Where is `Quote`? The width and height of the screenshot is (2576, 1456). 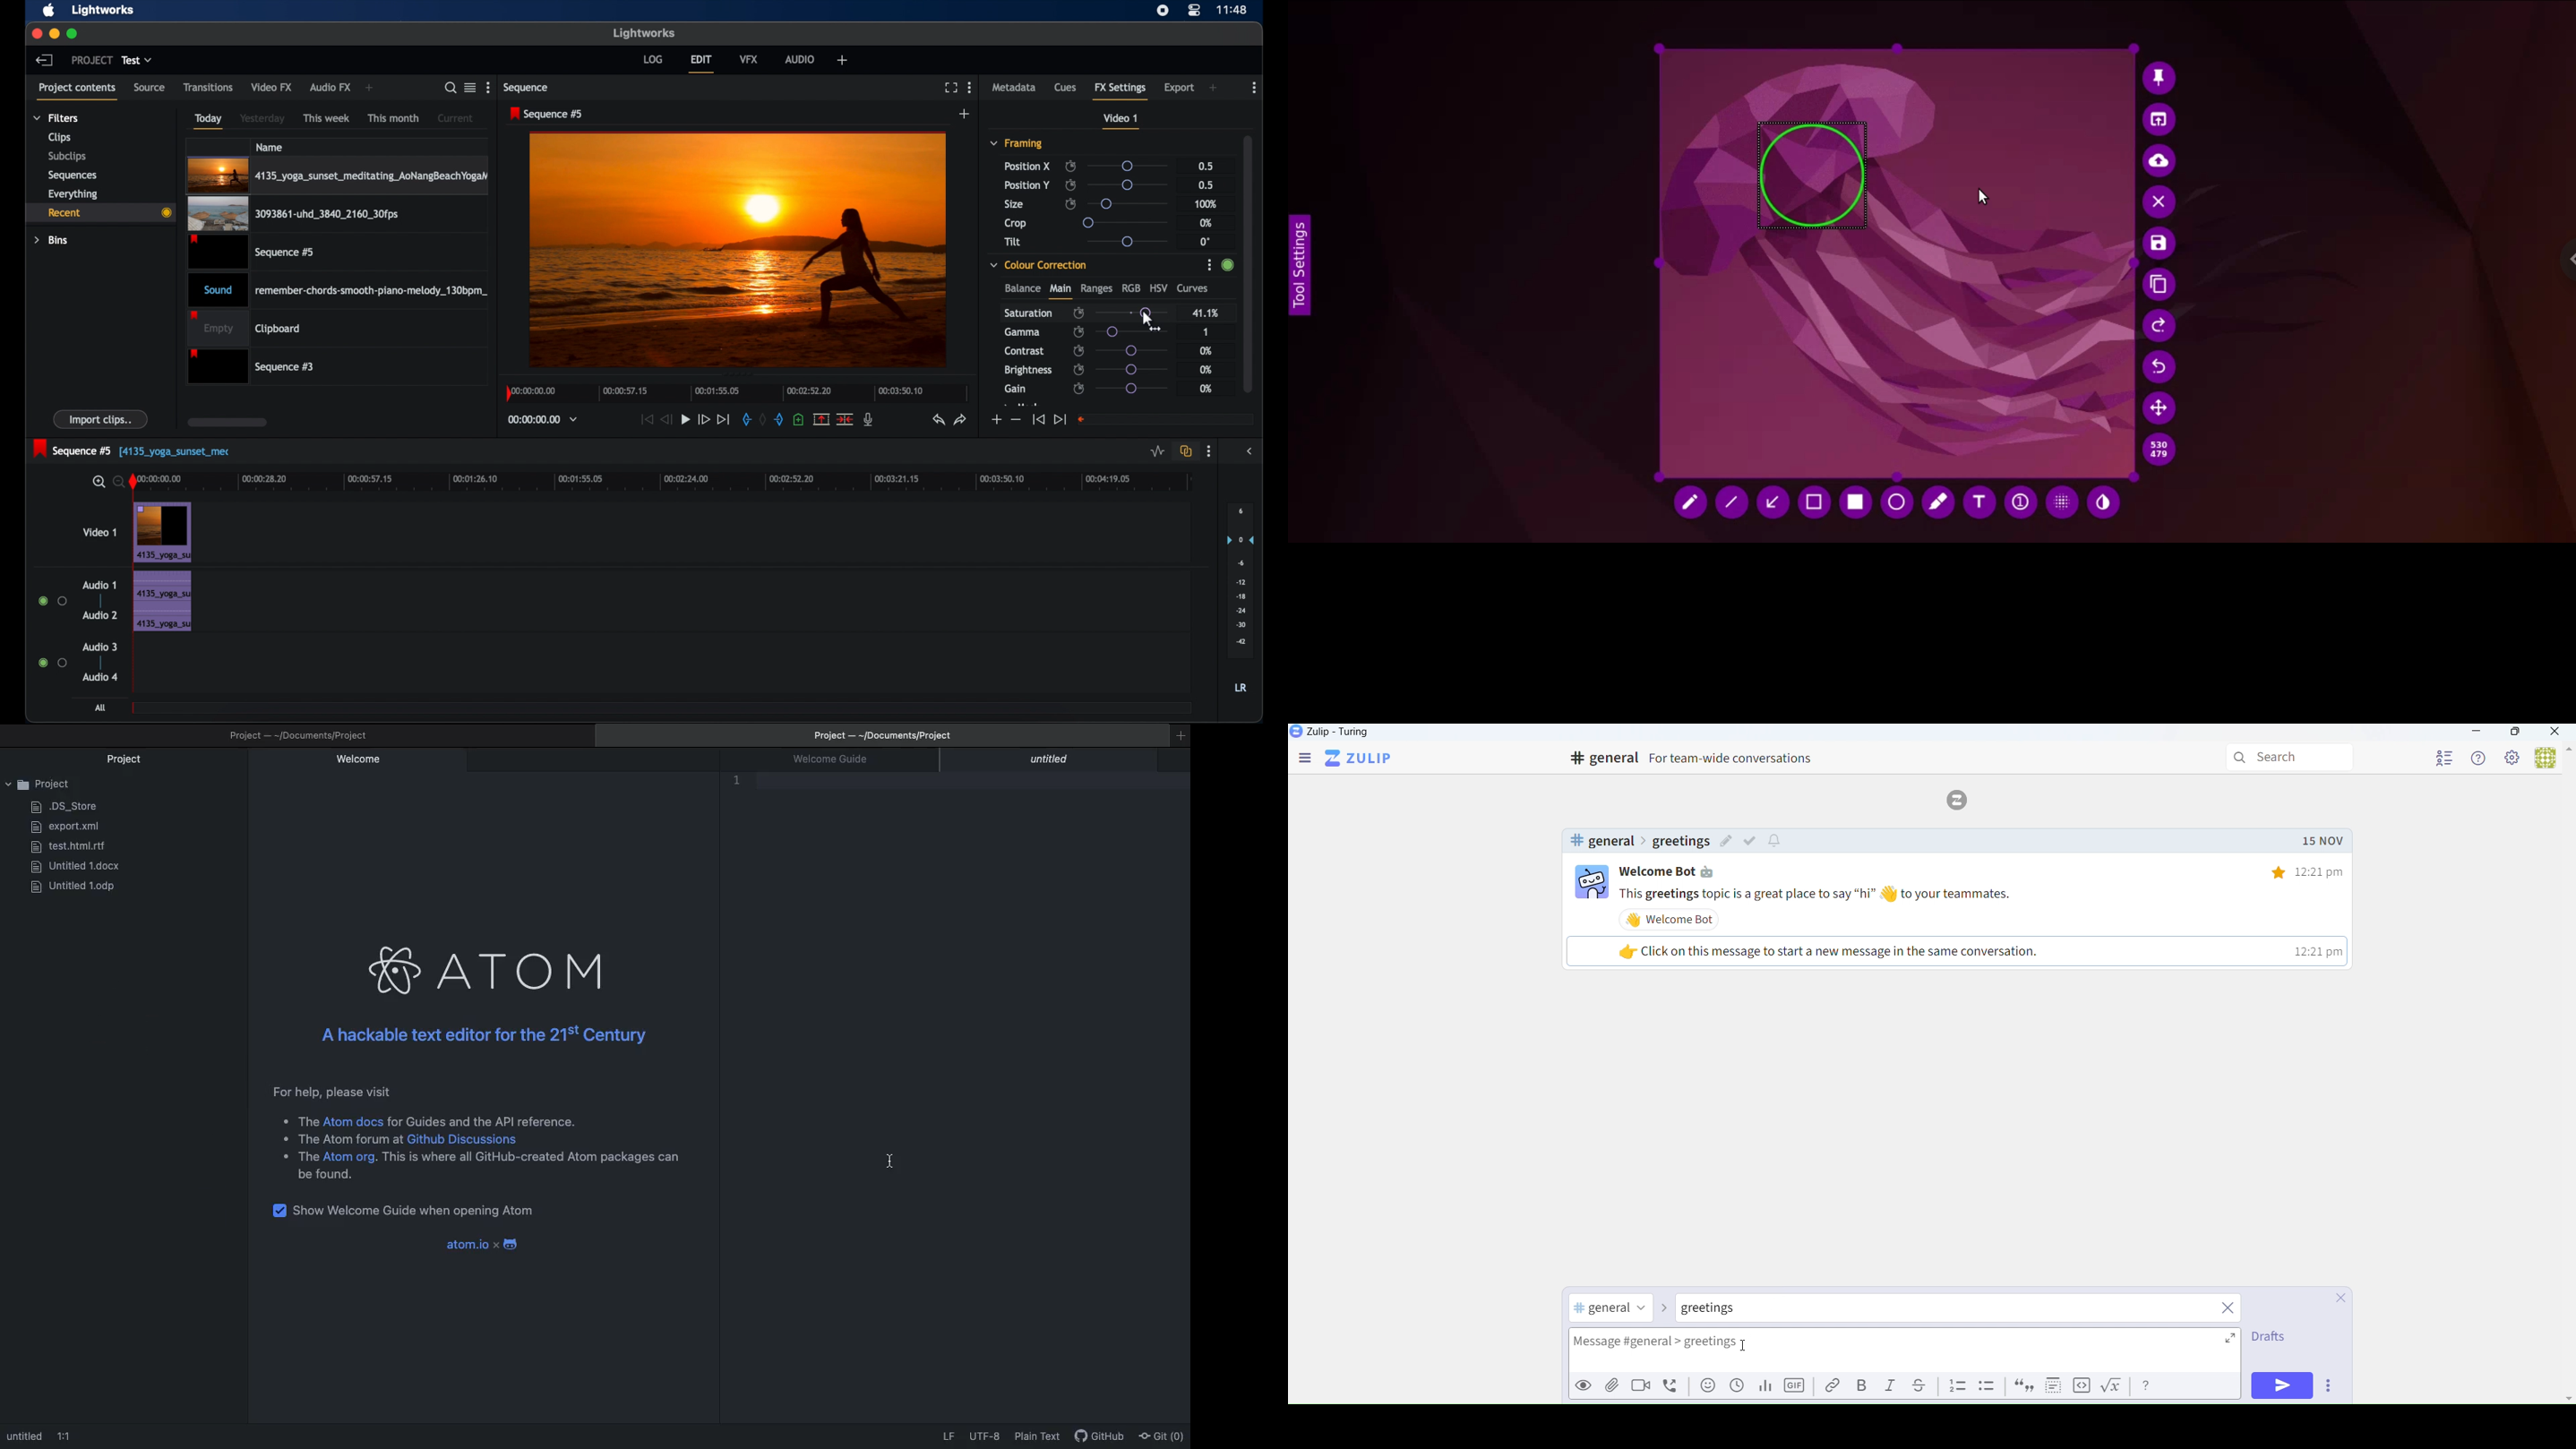
Quote is located at coordinates (2022, 1388).